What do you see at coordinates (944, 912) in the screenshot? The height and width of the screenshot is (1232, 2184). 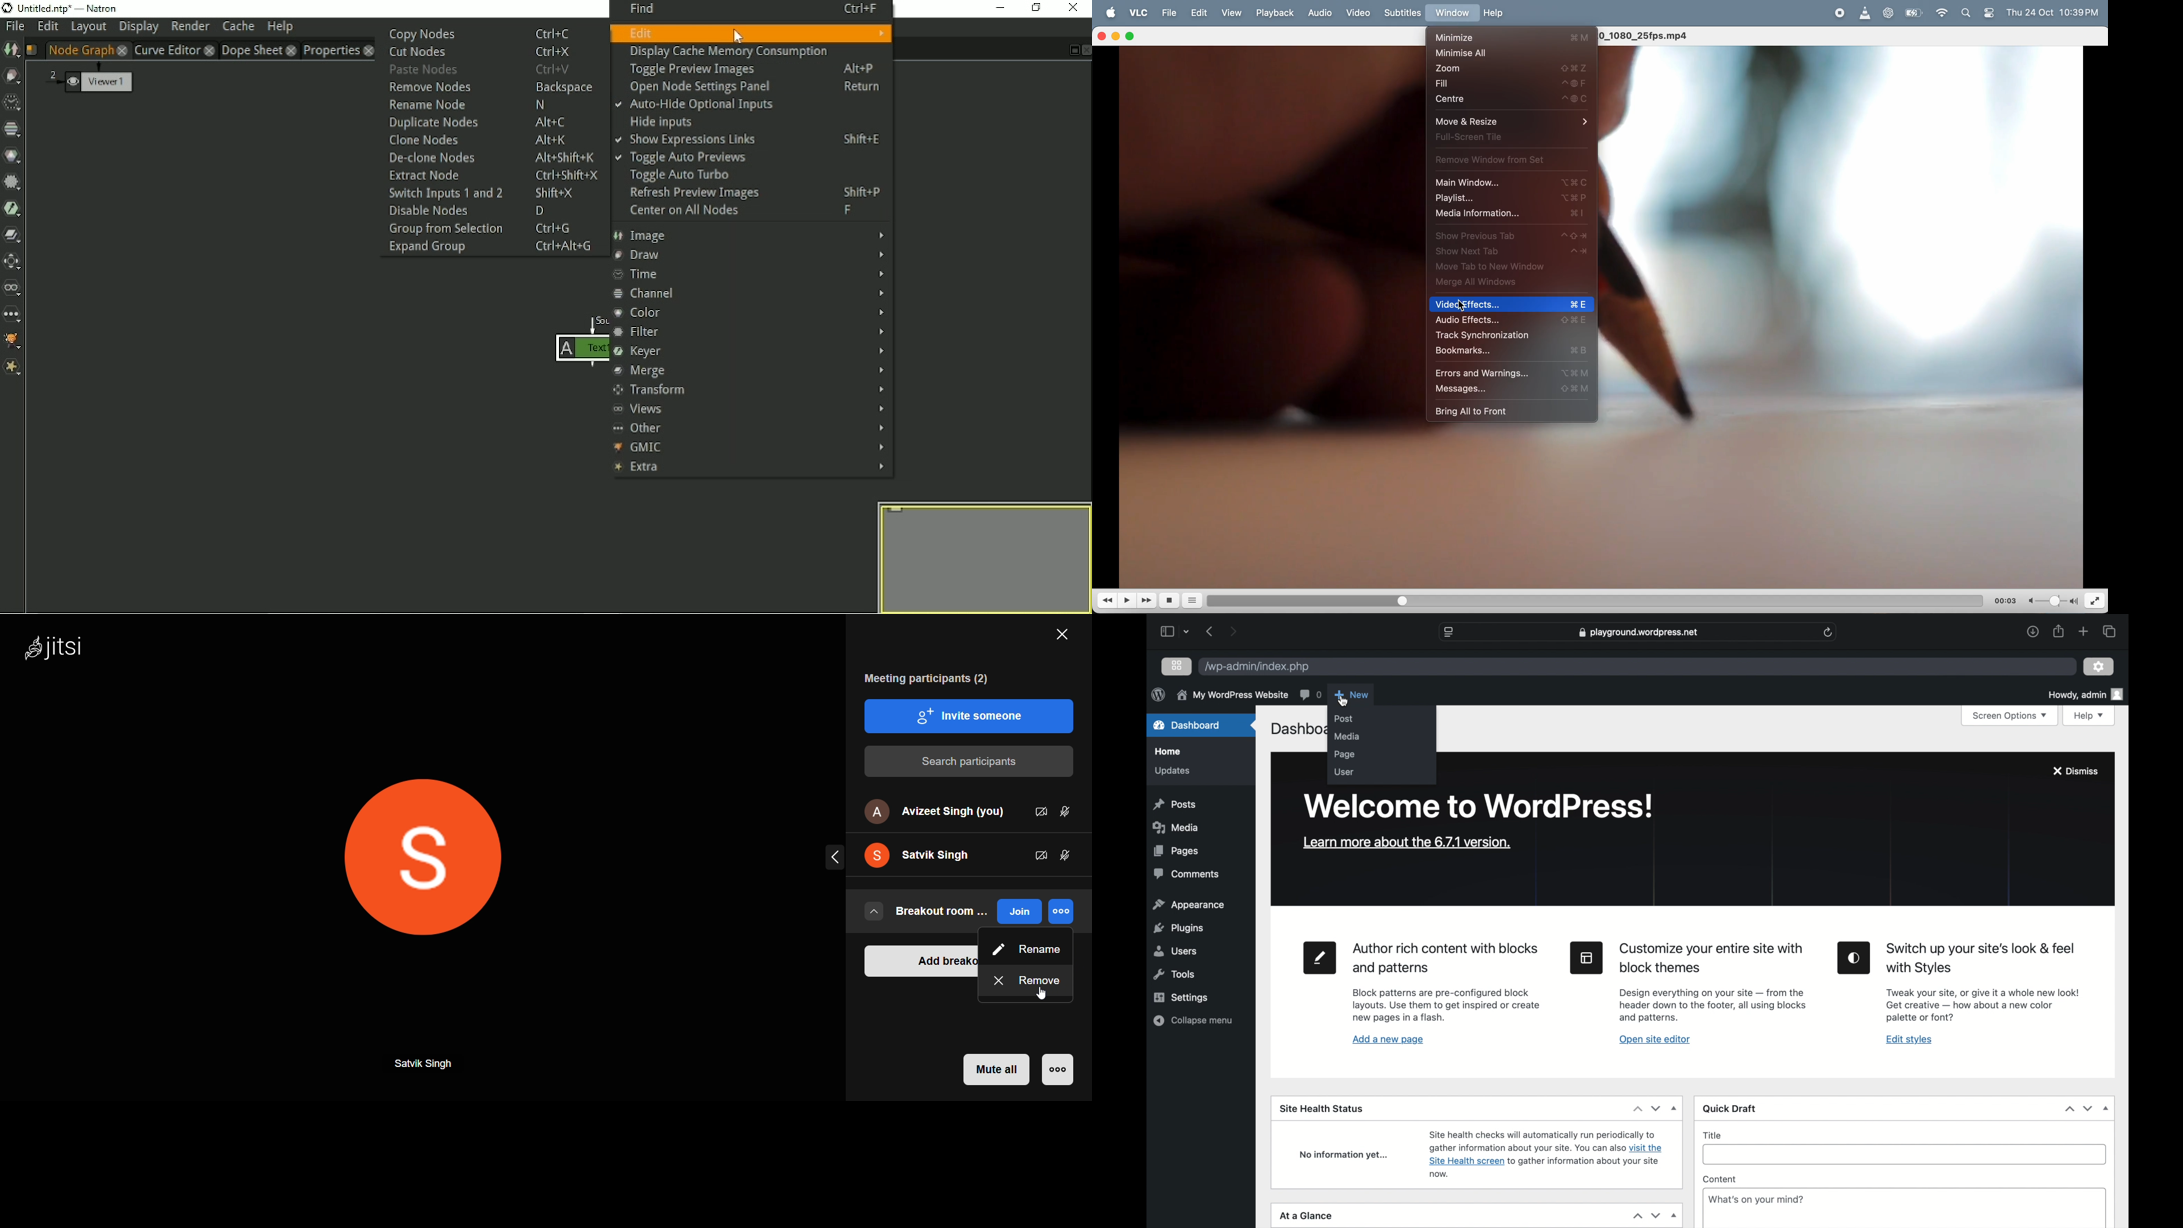 I see `breakout room` at bounding box center [944, 912].